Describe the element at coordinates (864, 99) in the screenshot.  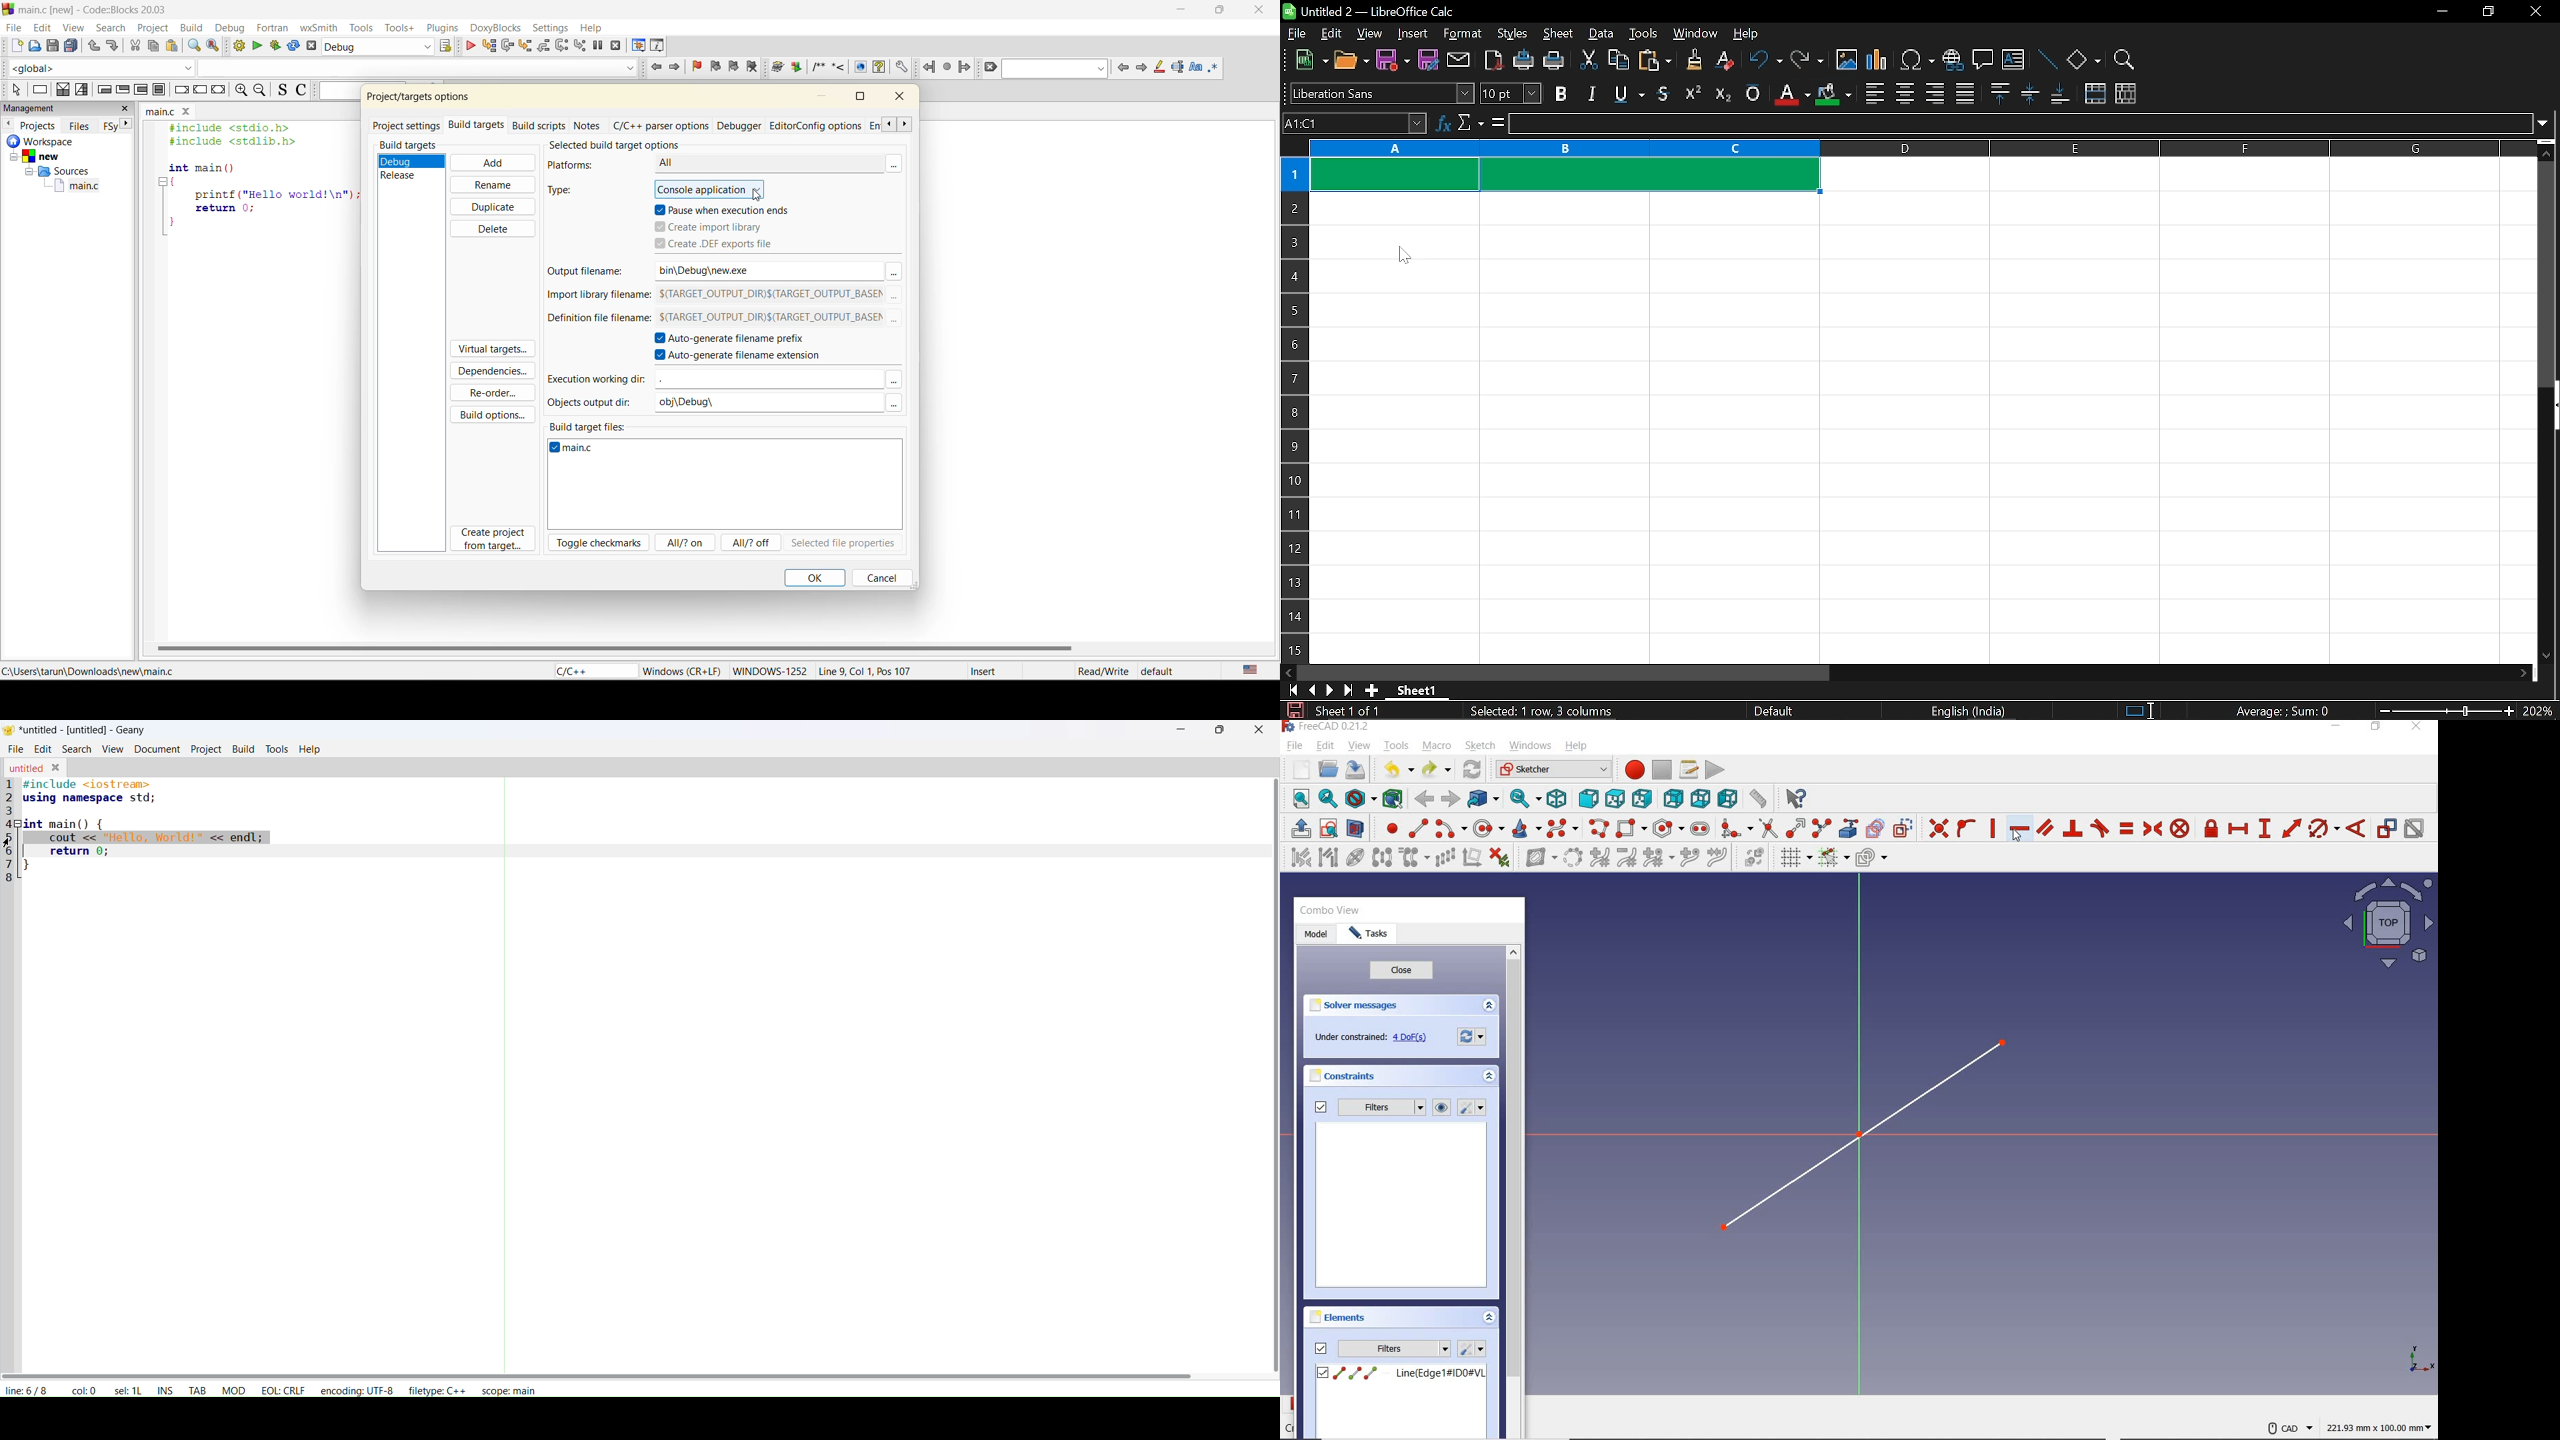
I see `maximize` at that location.